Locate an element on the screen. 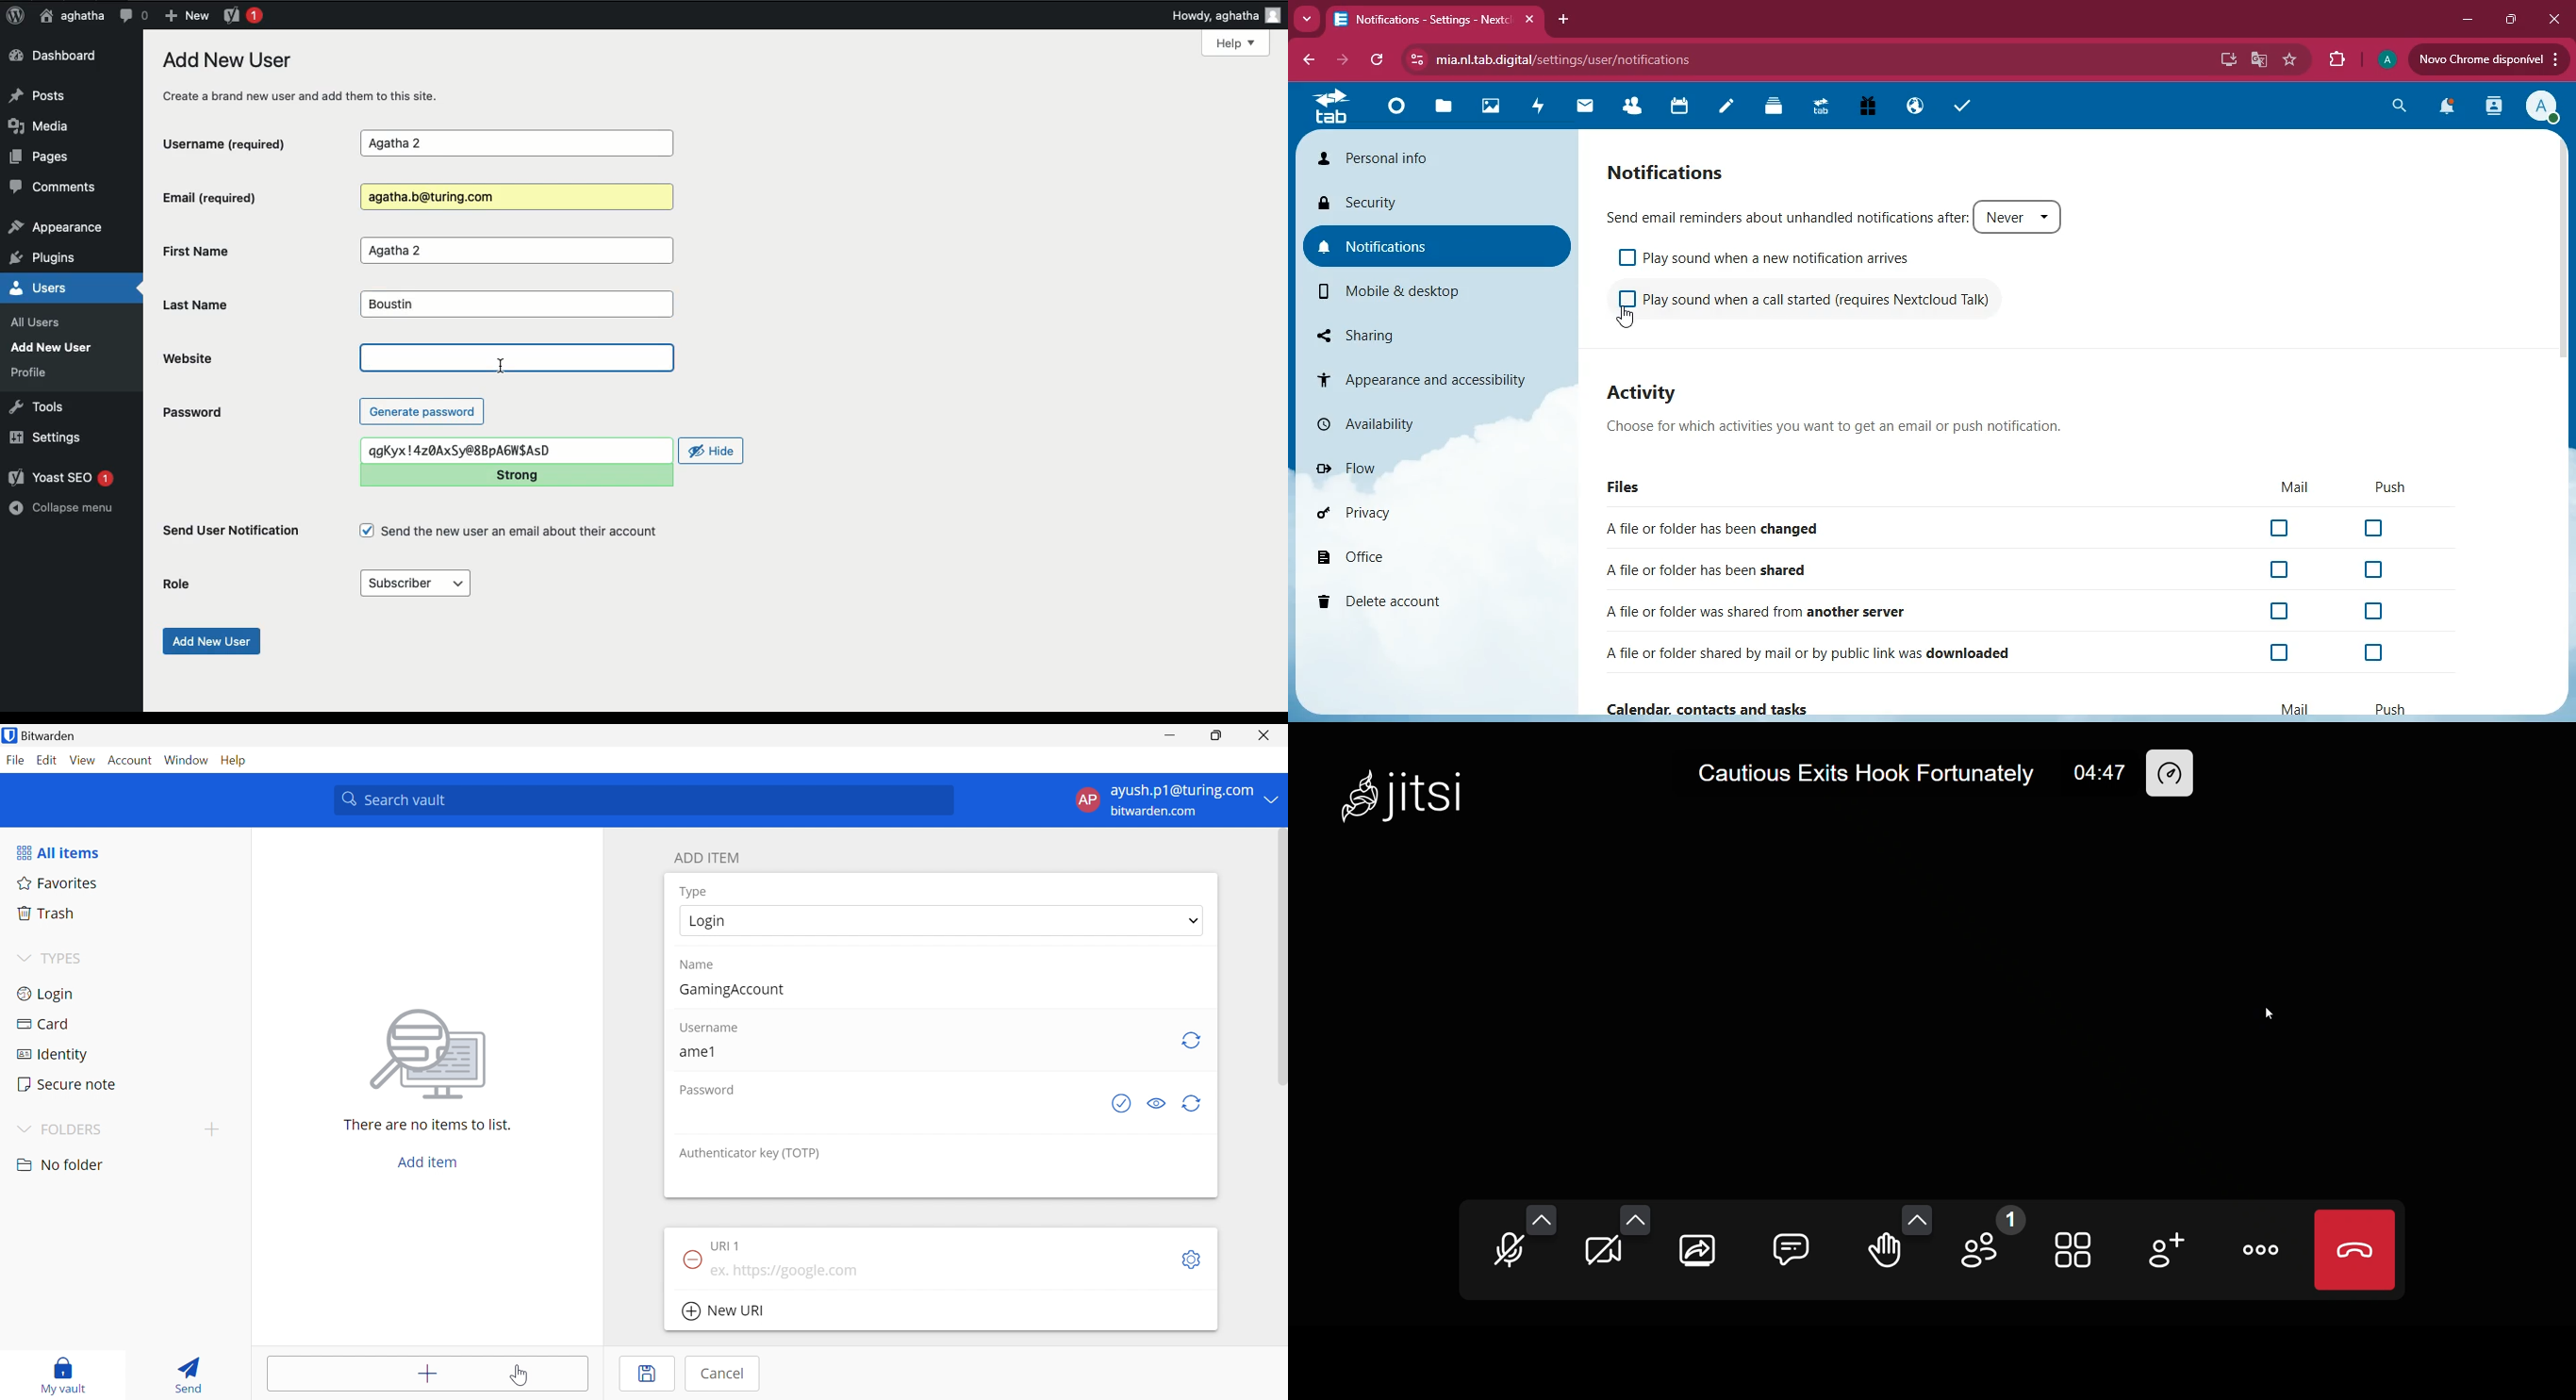  url is located at coordinates (1609, 59).